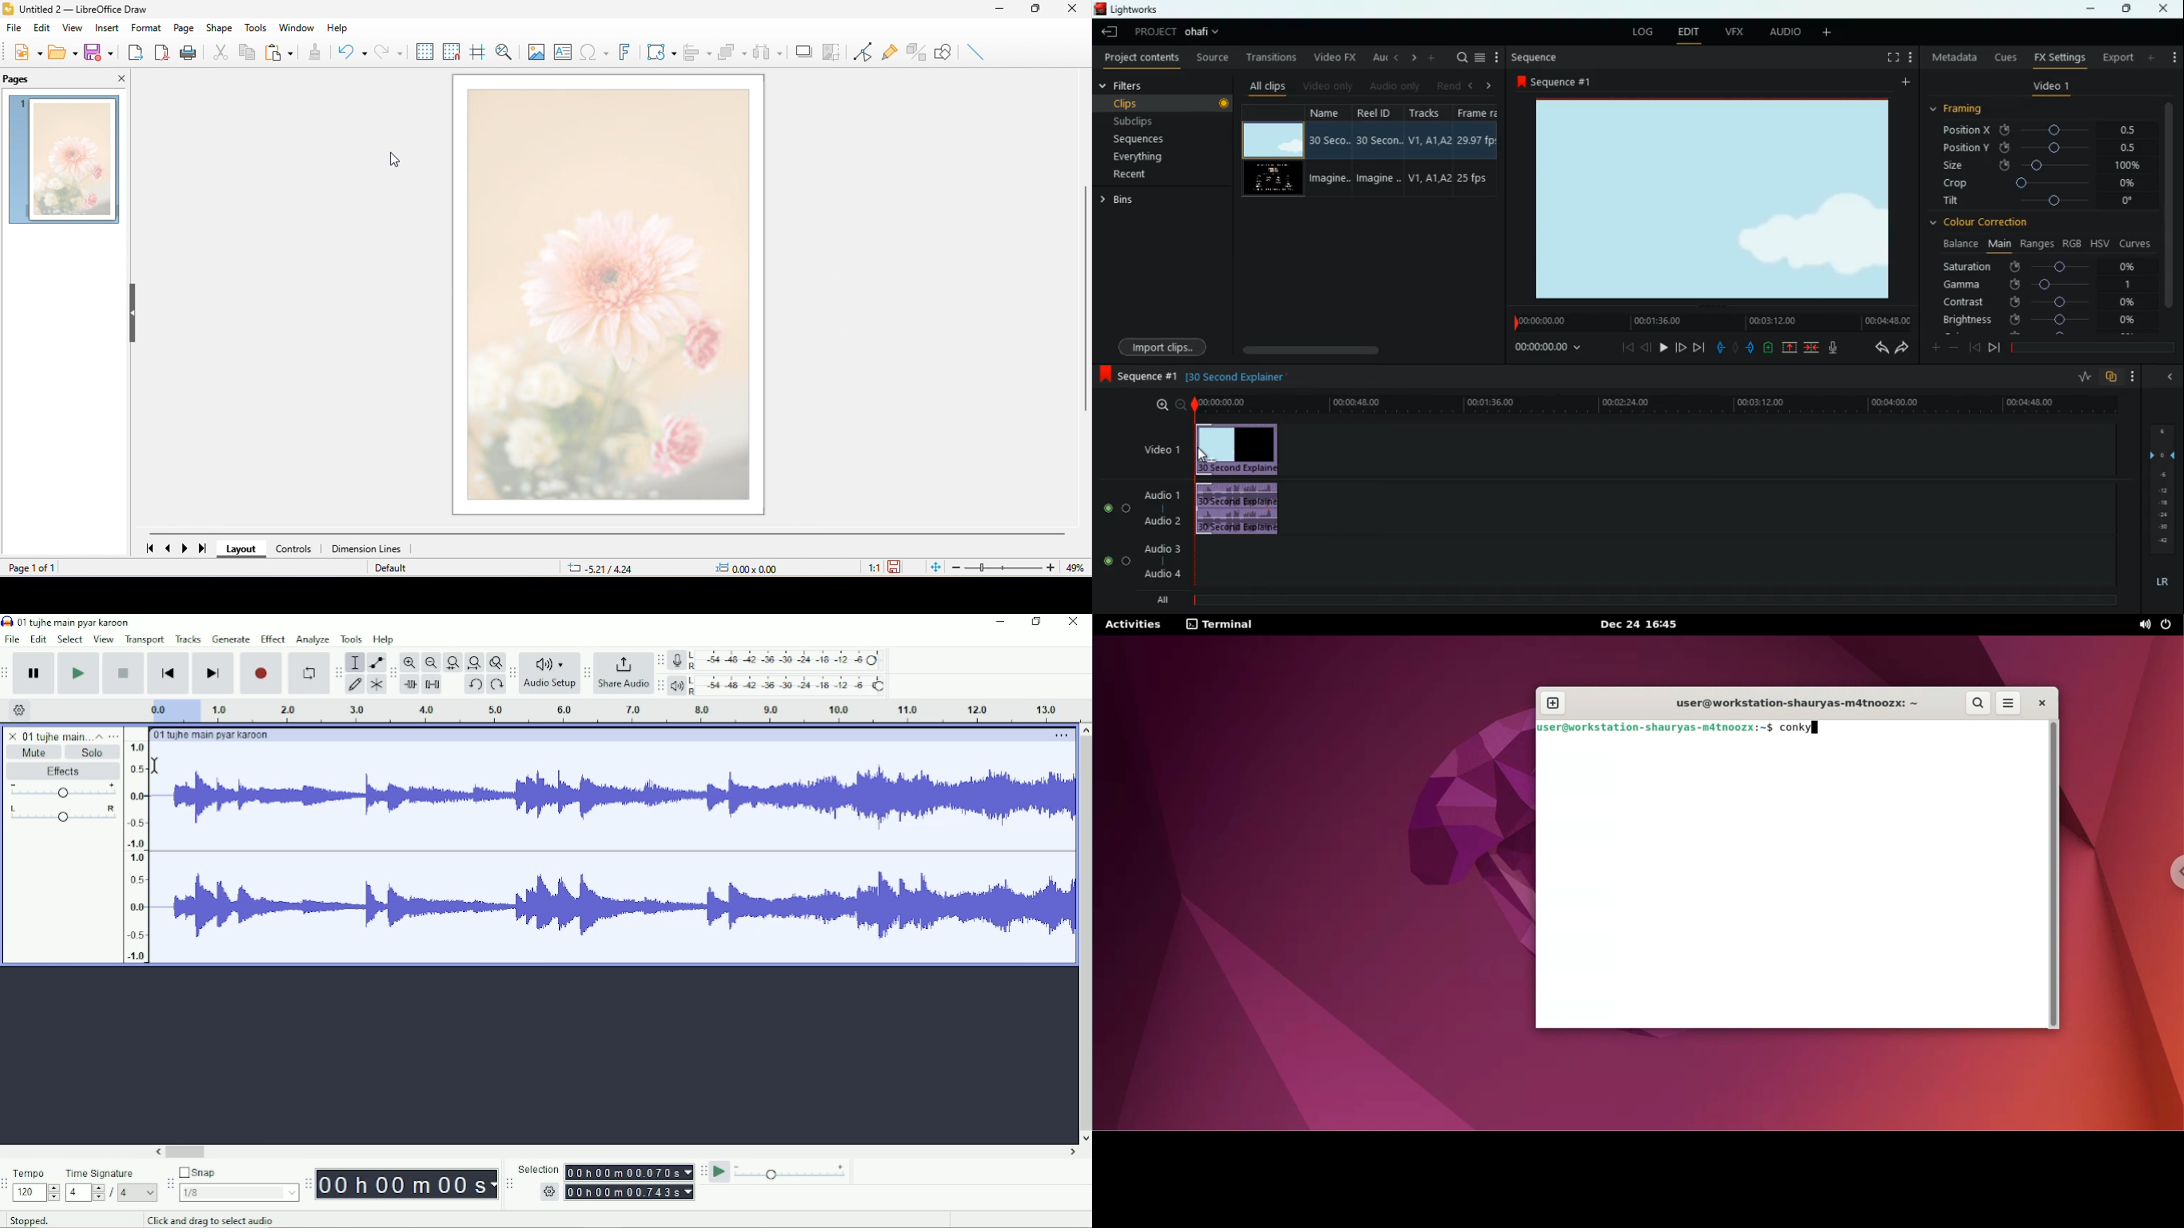  Describe the element at coordinates (1960, 244) in the screenshot. I see `balance` at that location.